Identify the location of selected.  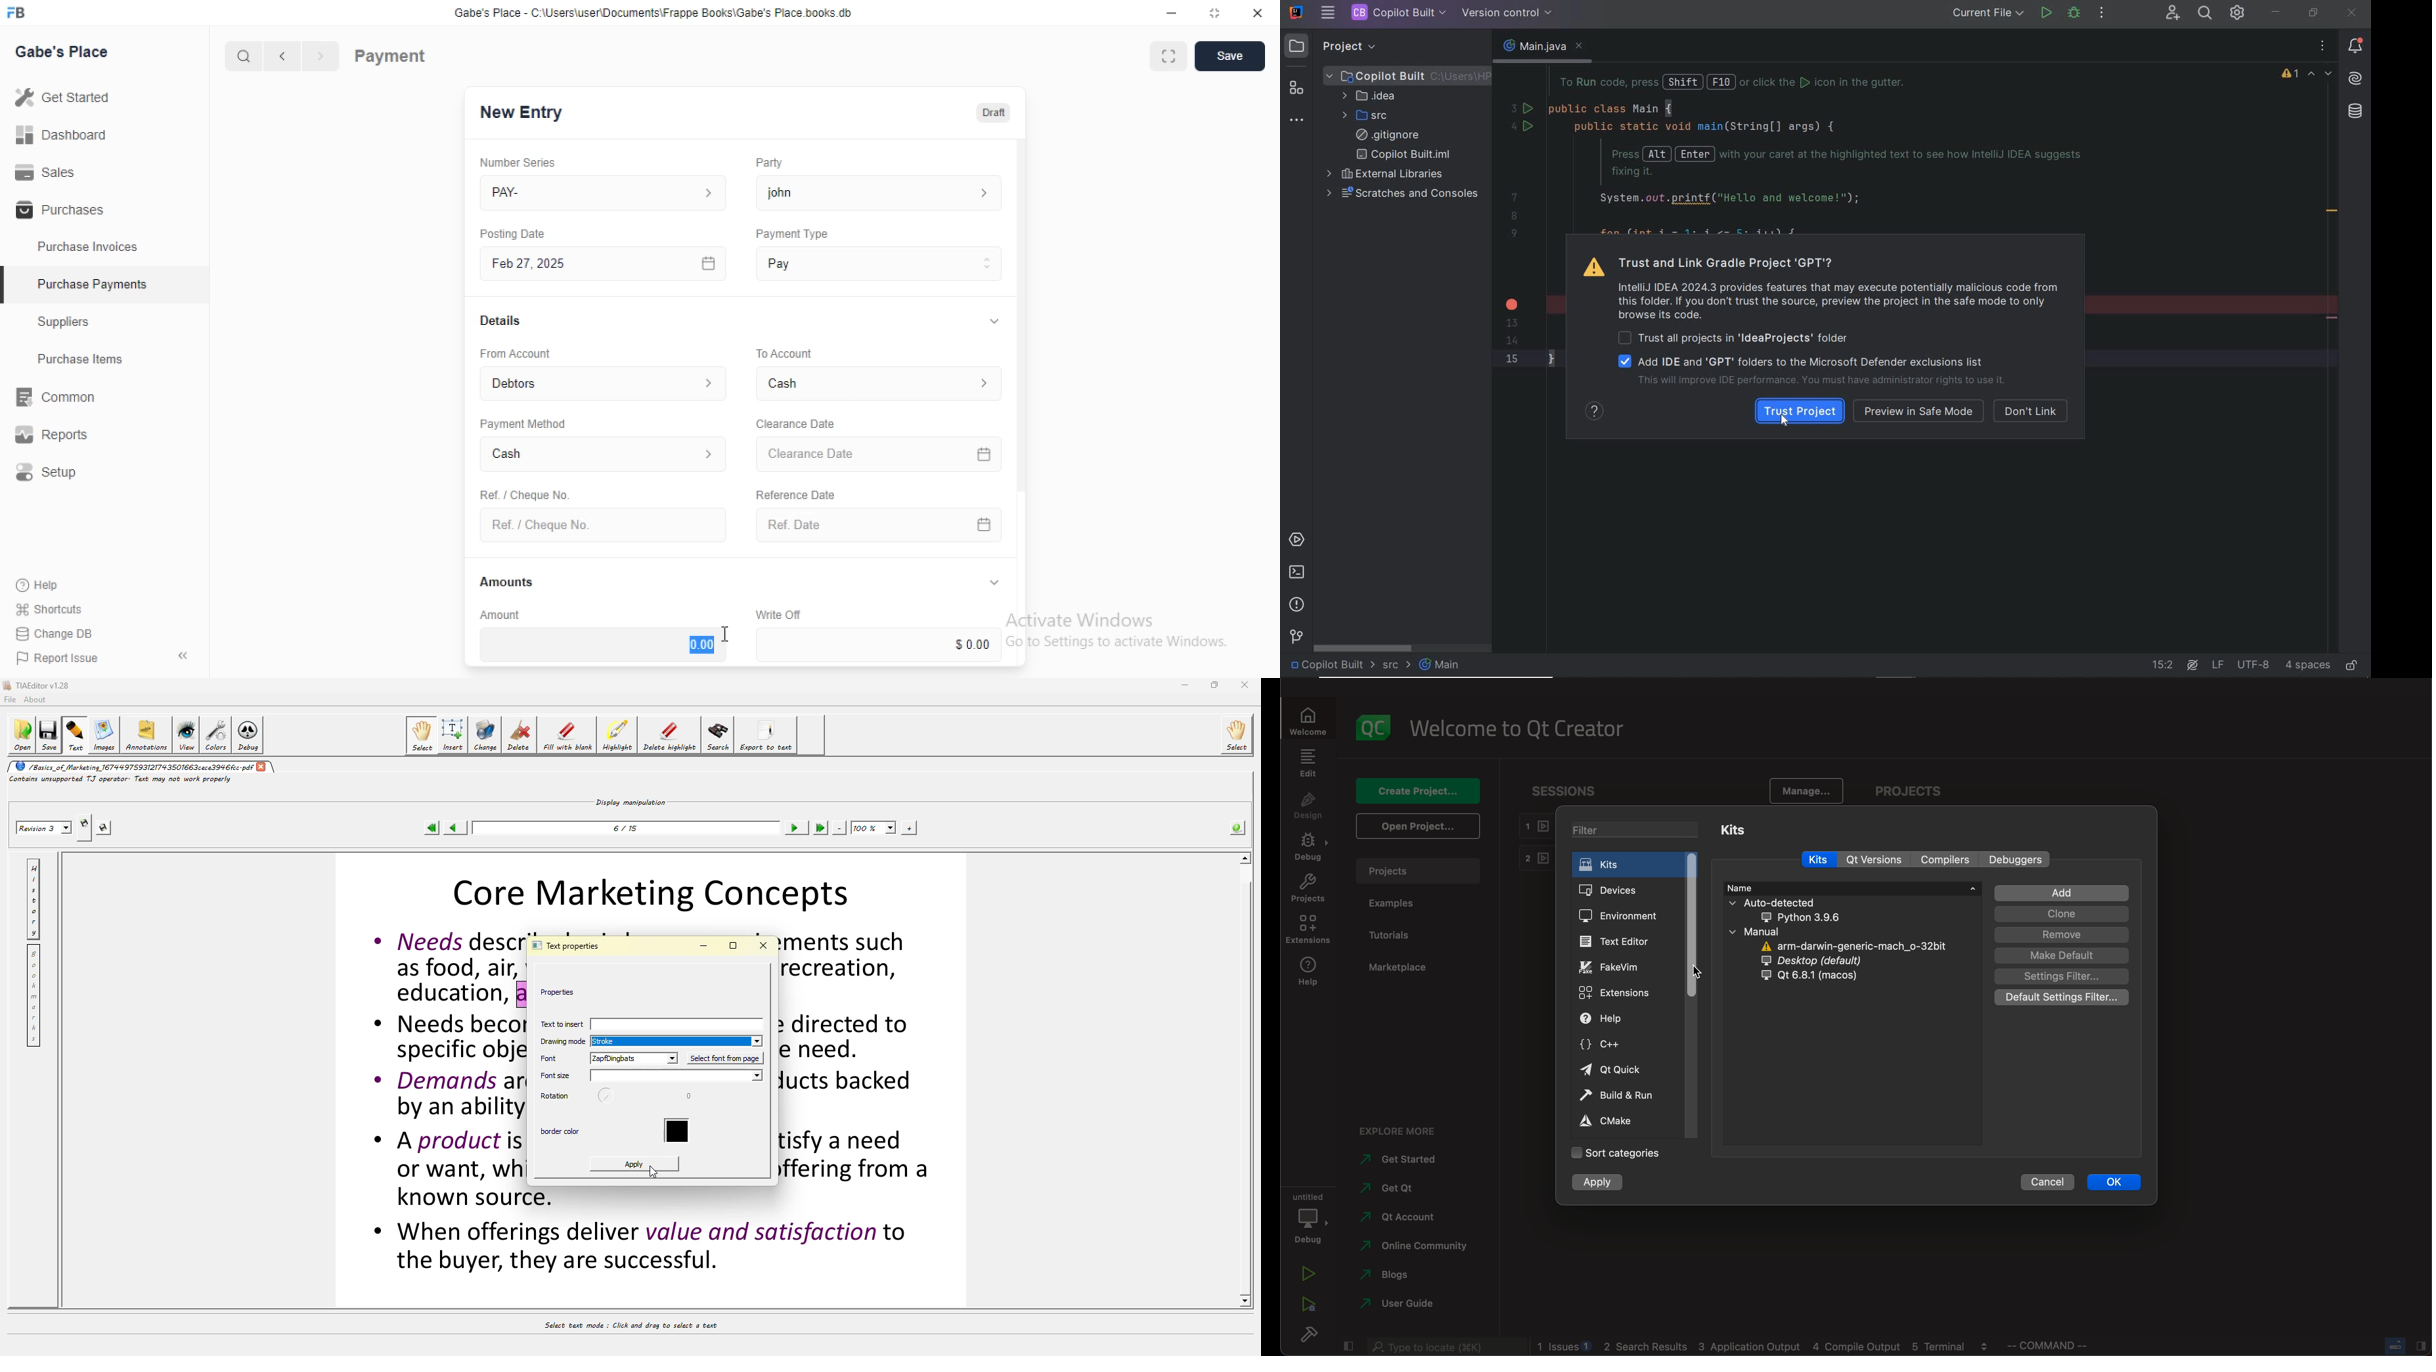
(8, 287).